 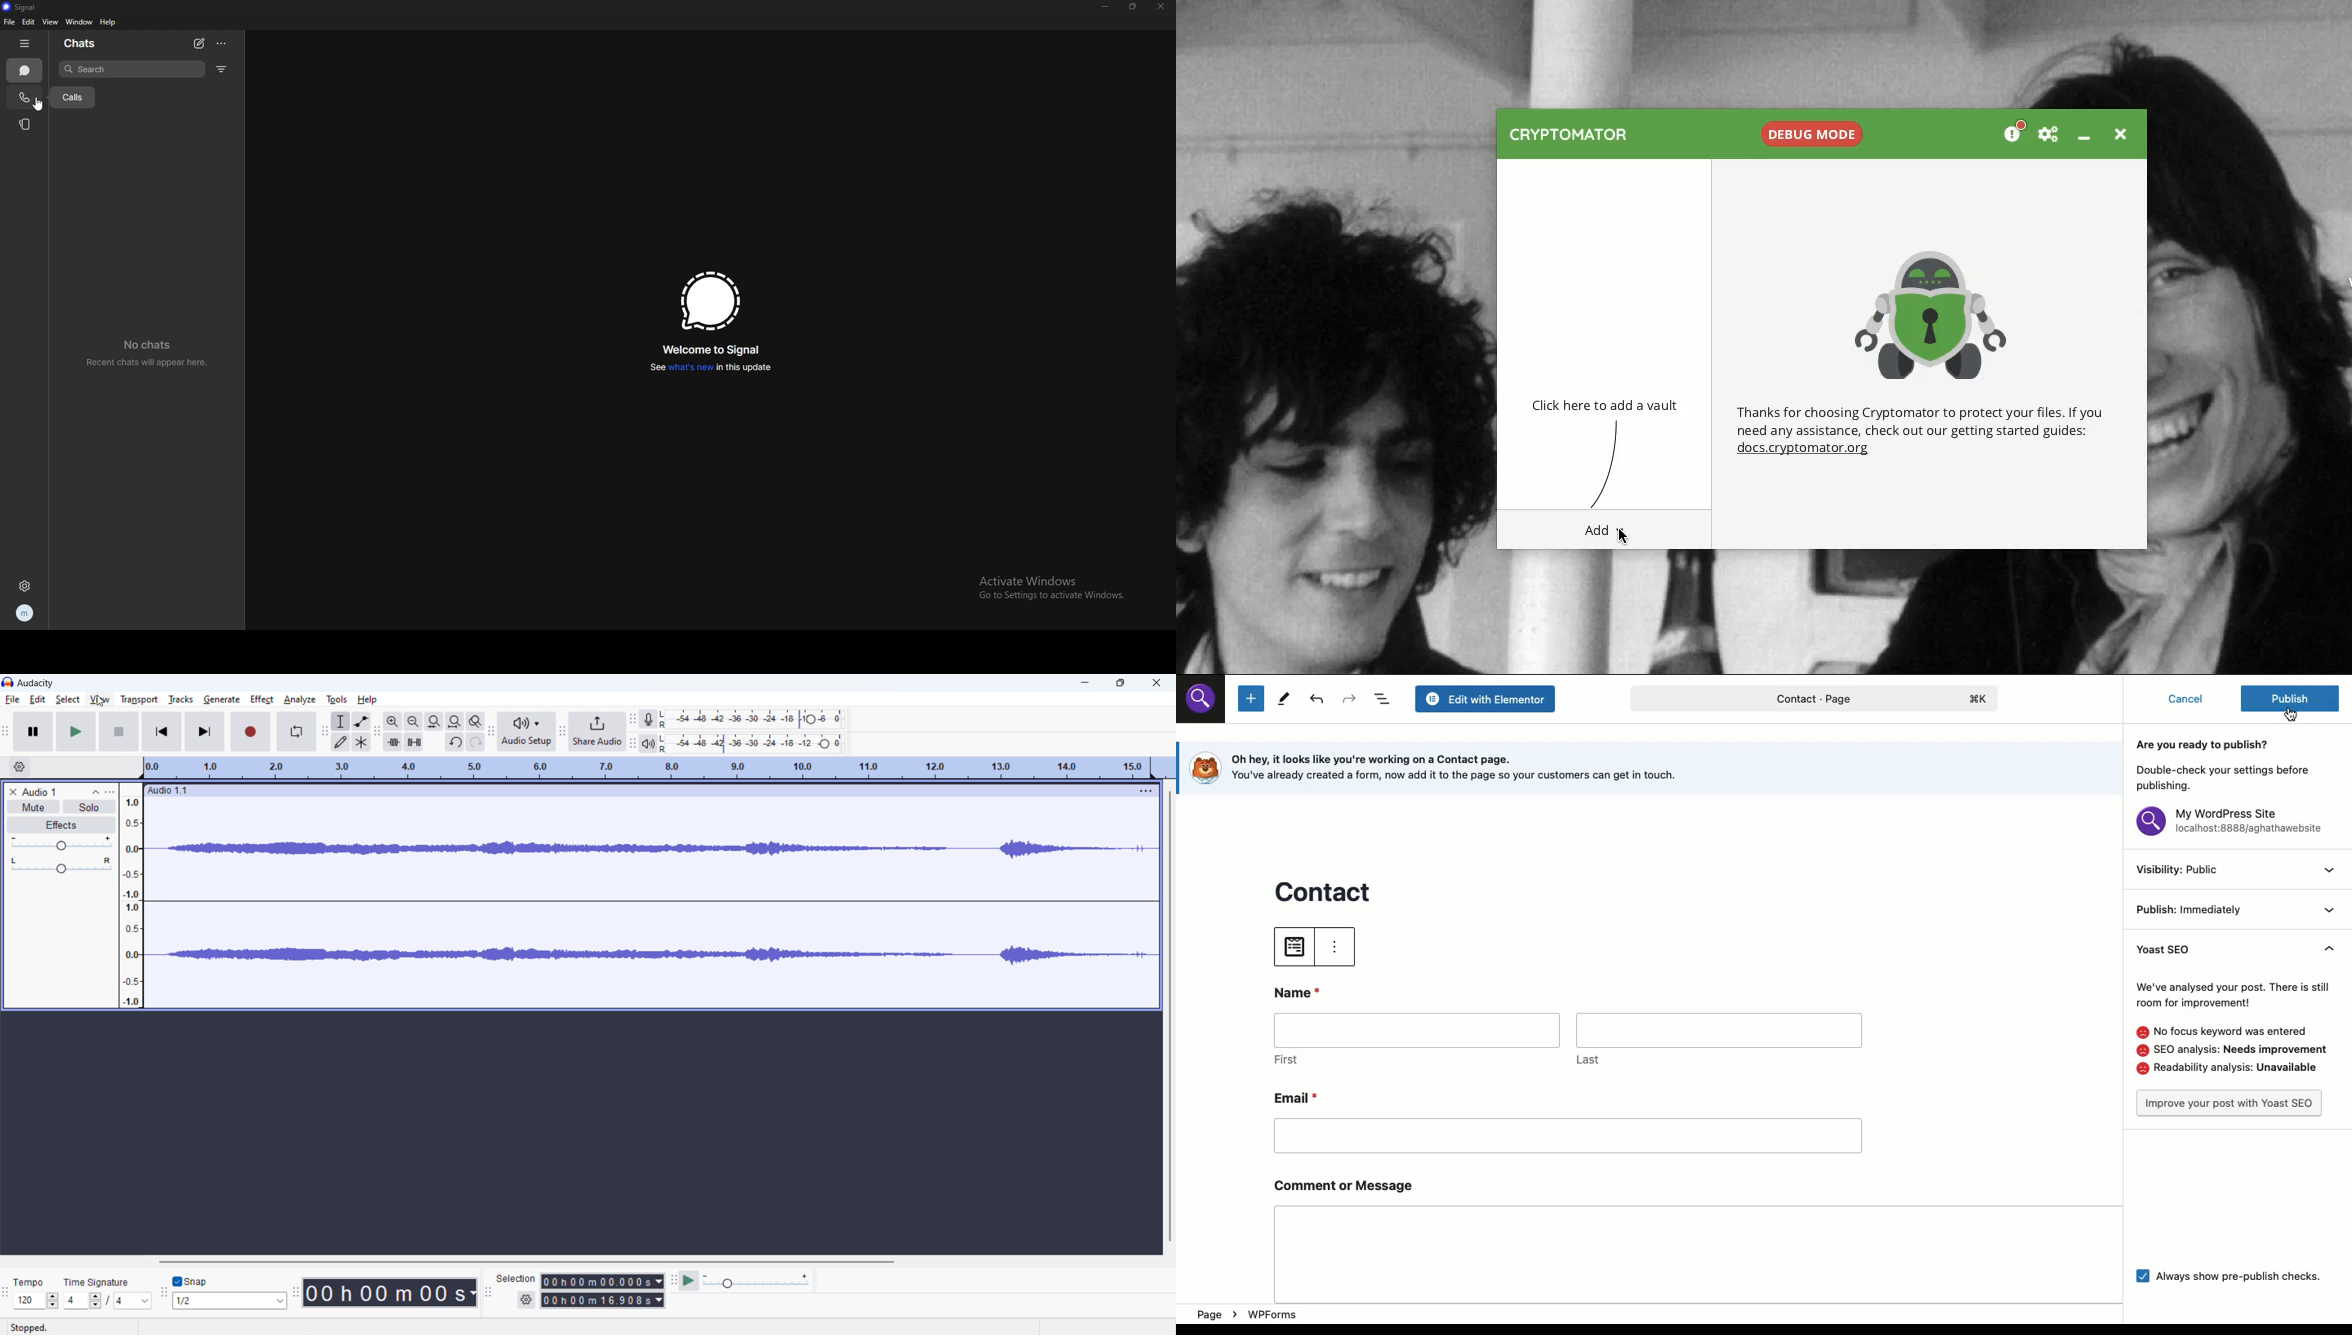 I want to click on Comment or message, so click(x=1681, y=1248).